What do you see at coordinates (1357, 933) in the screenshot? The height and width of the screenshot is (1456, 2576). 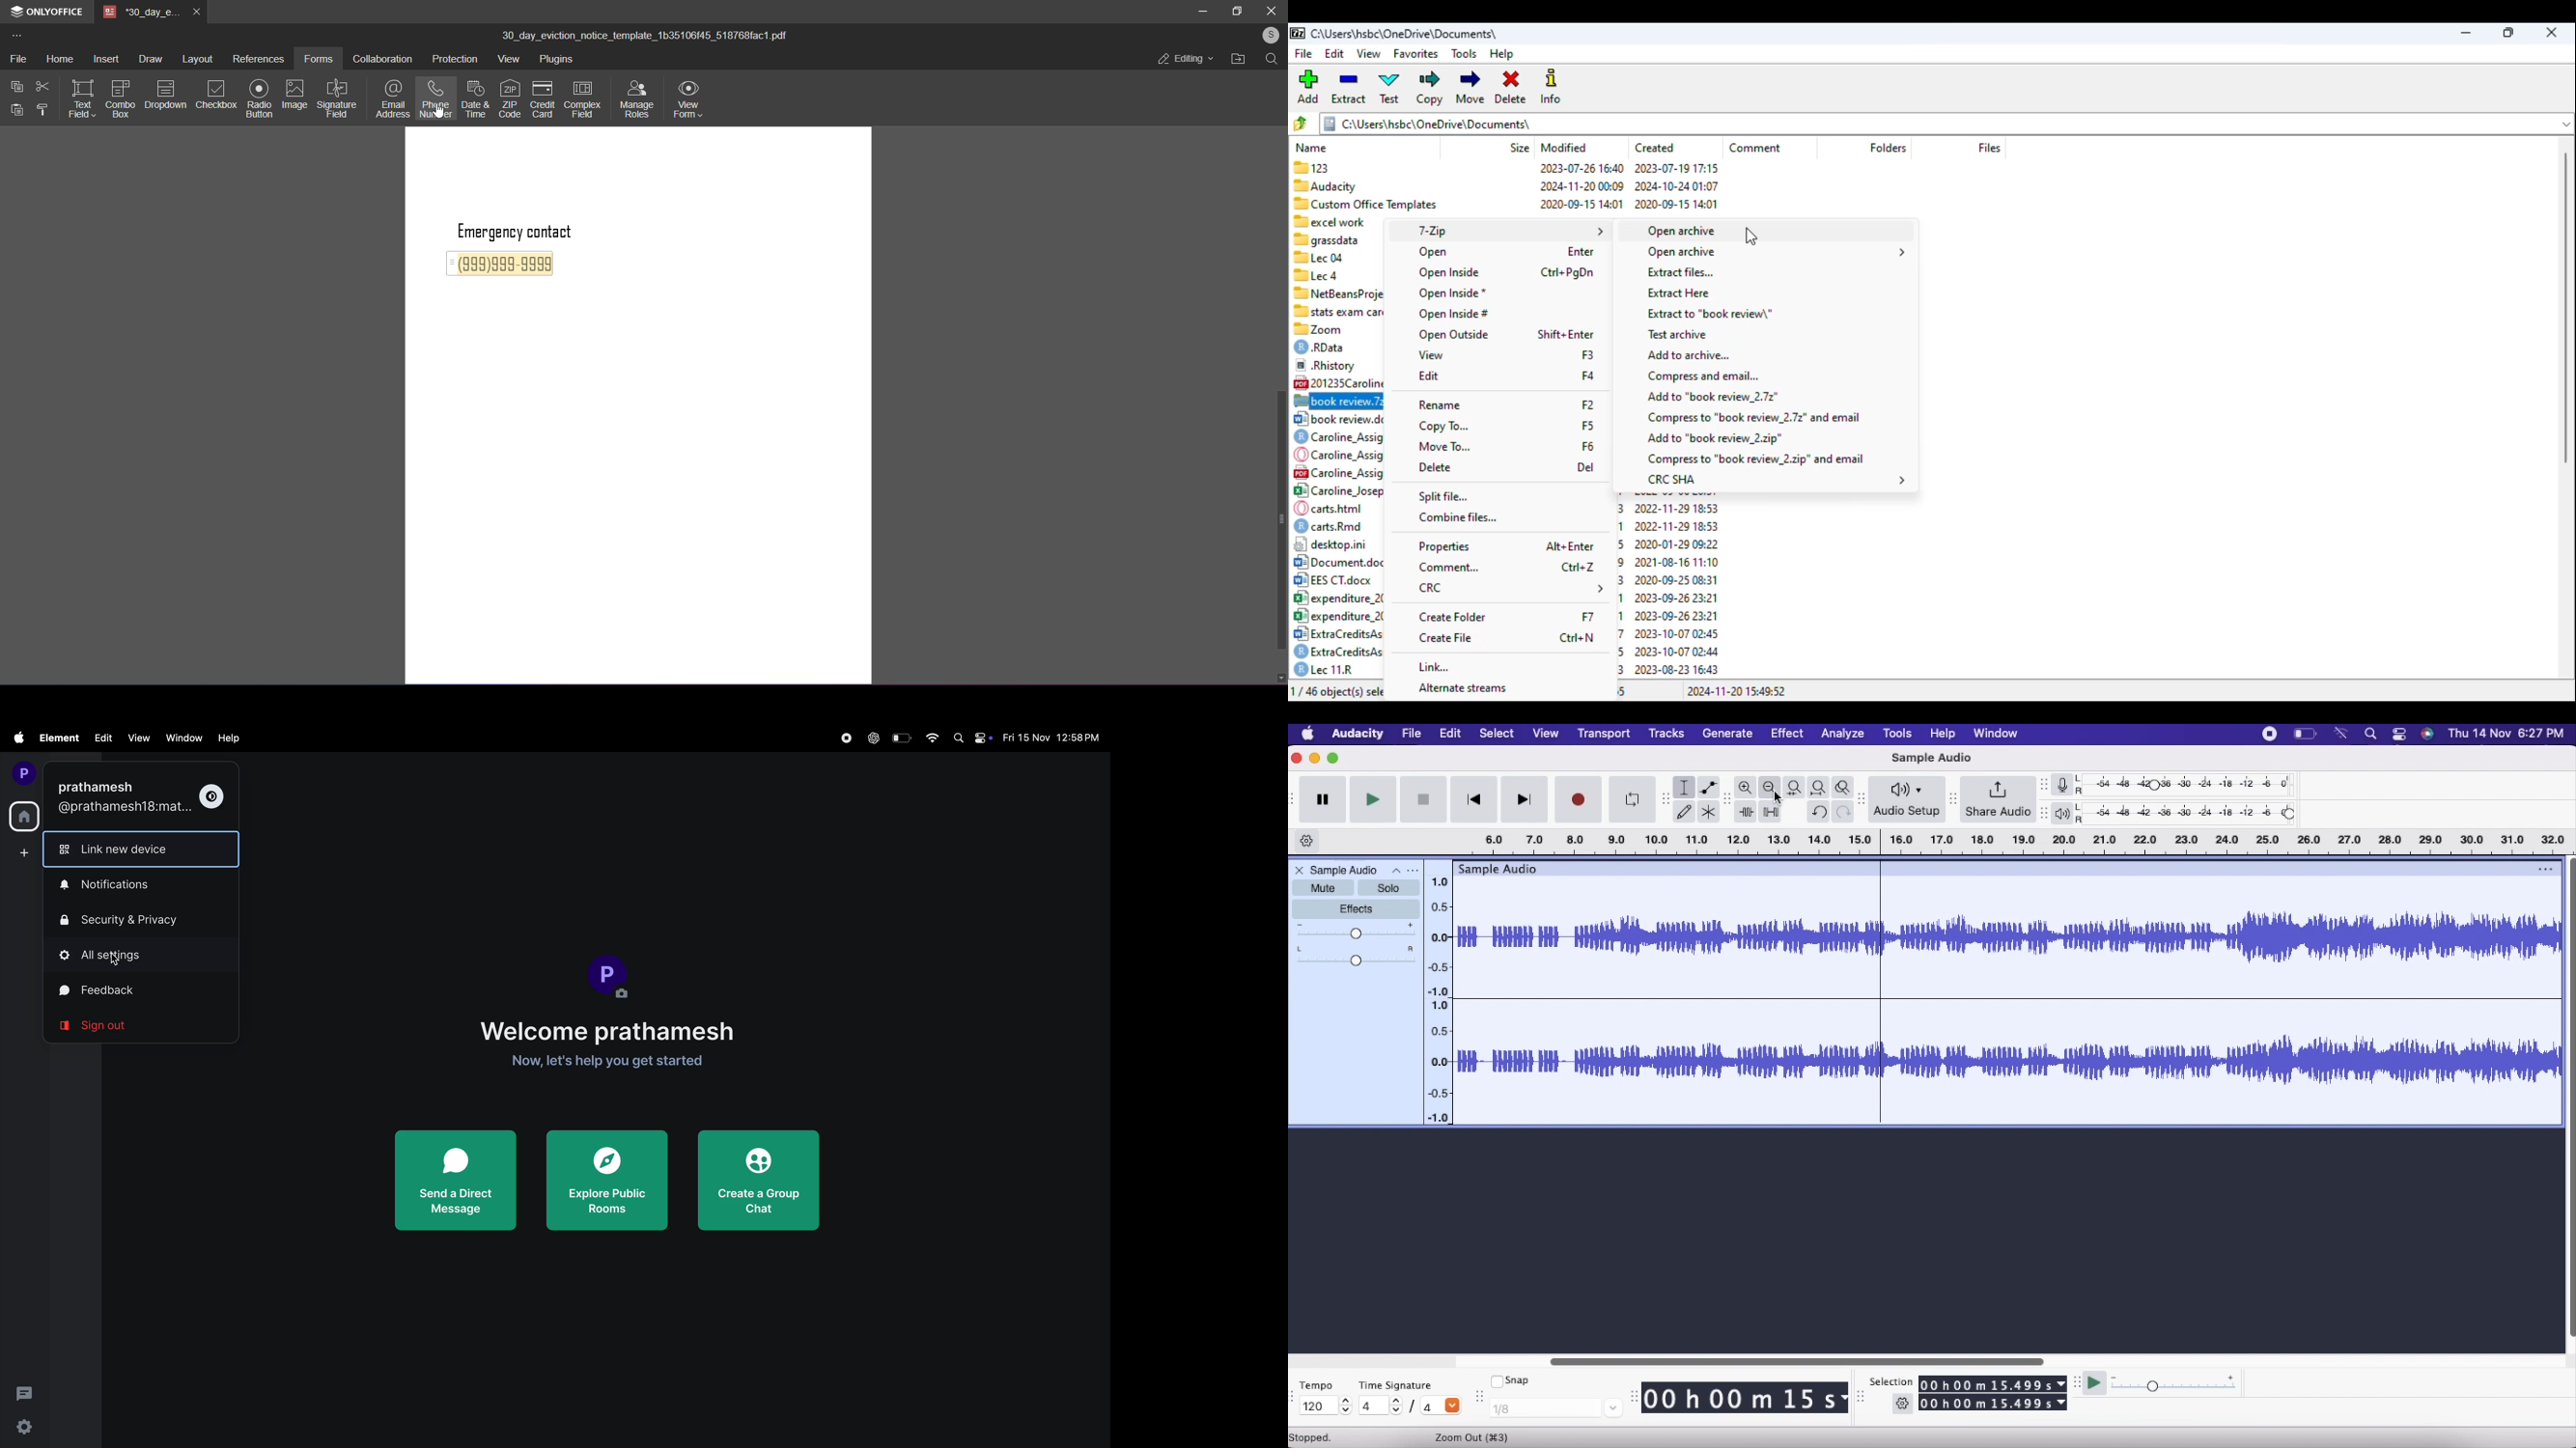 I see `Gain Slider` at bounding box center [1357, 933].